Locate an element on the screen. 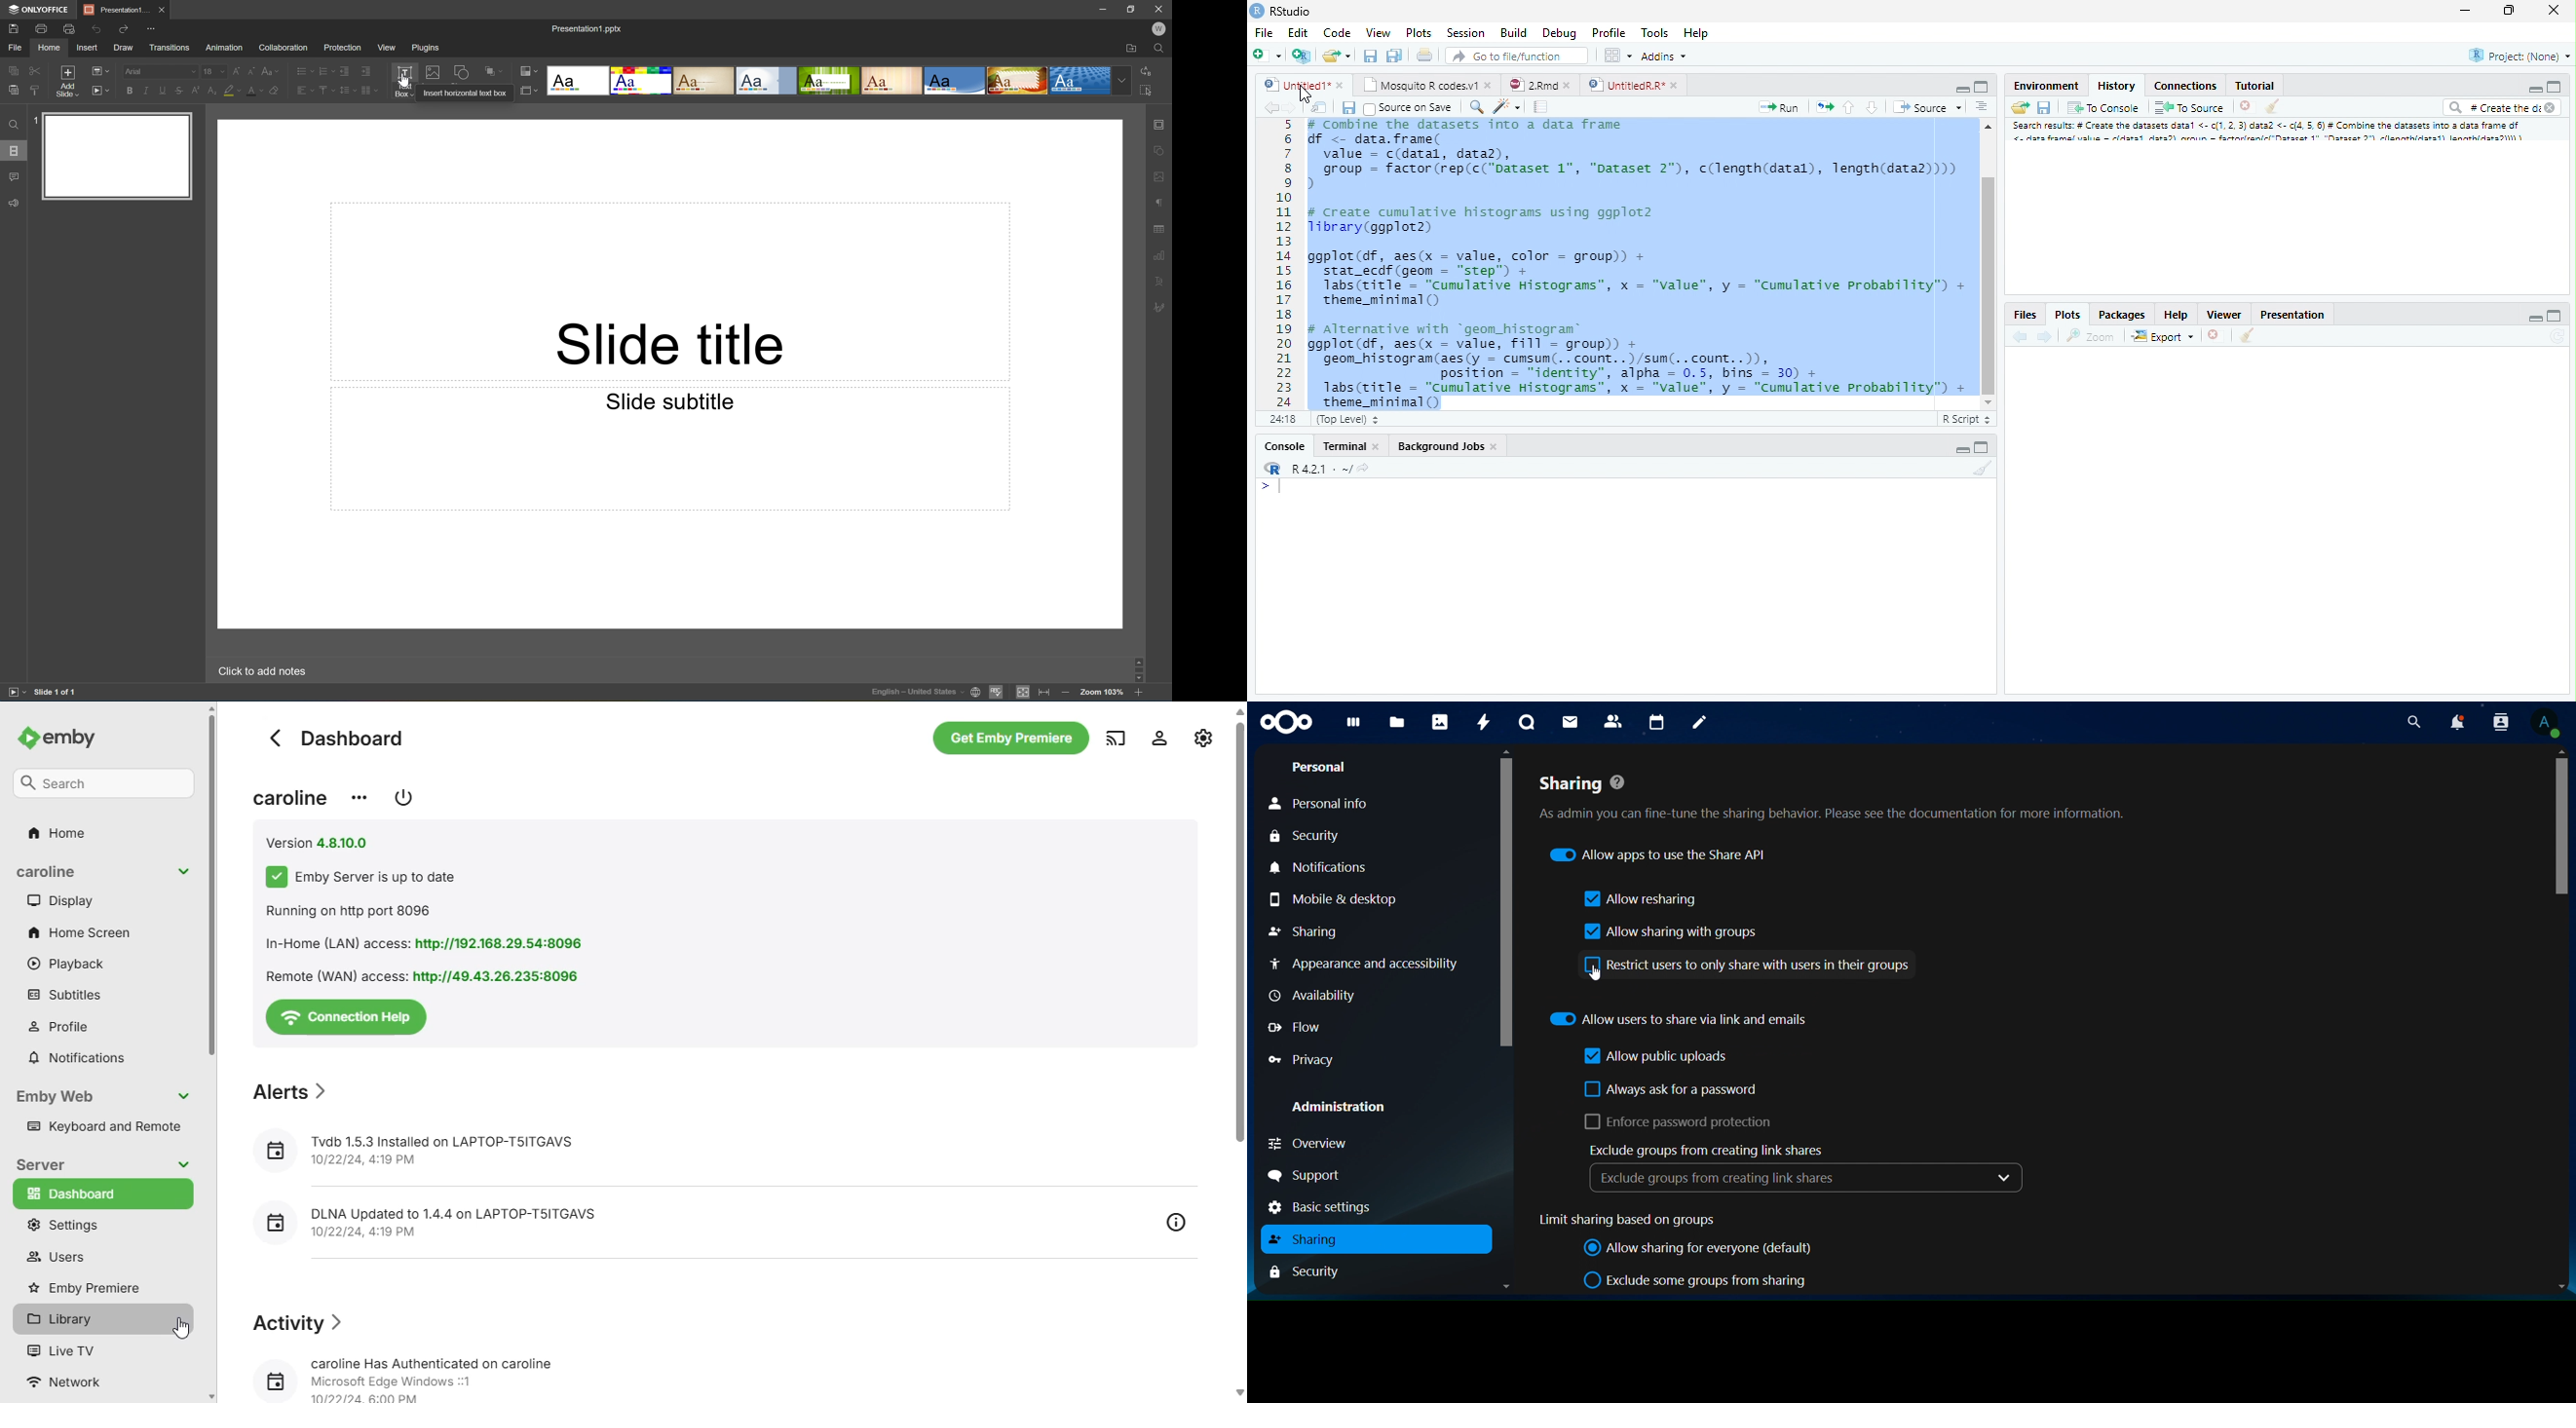  view profile is located at coordinates (2554, 724).